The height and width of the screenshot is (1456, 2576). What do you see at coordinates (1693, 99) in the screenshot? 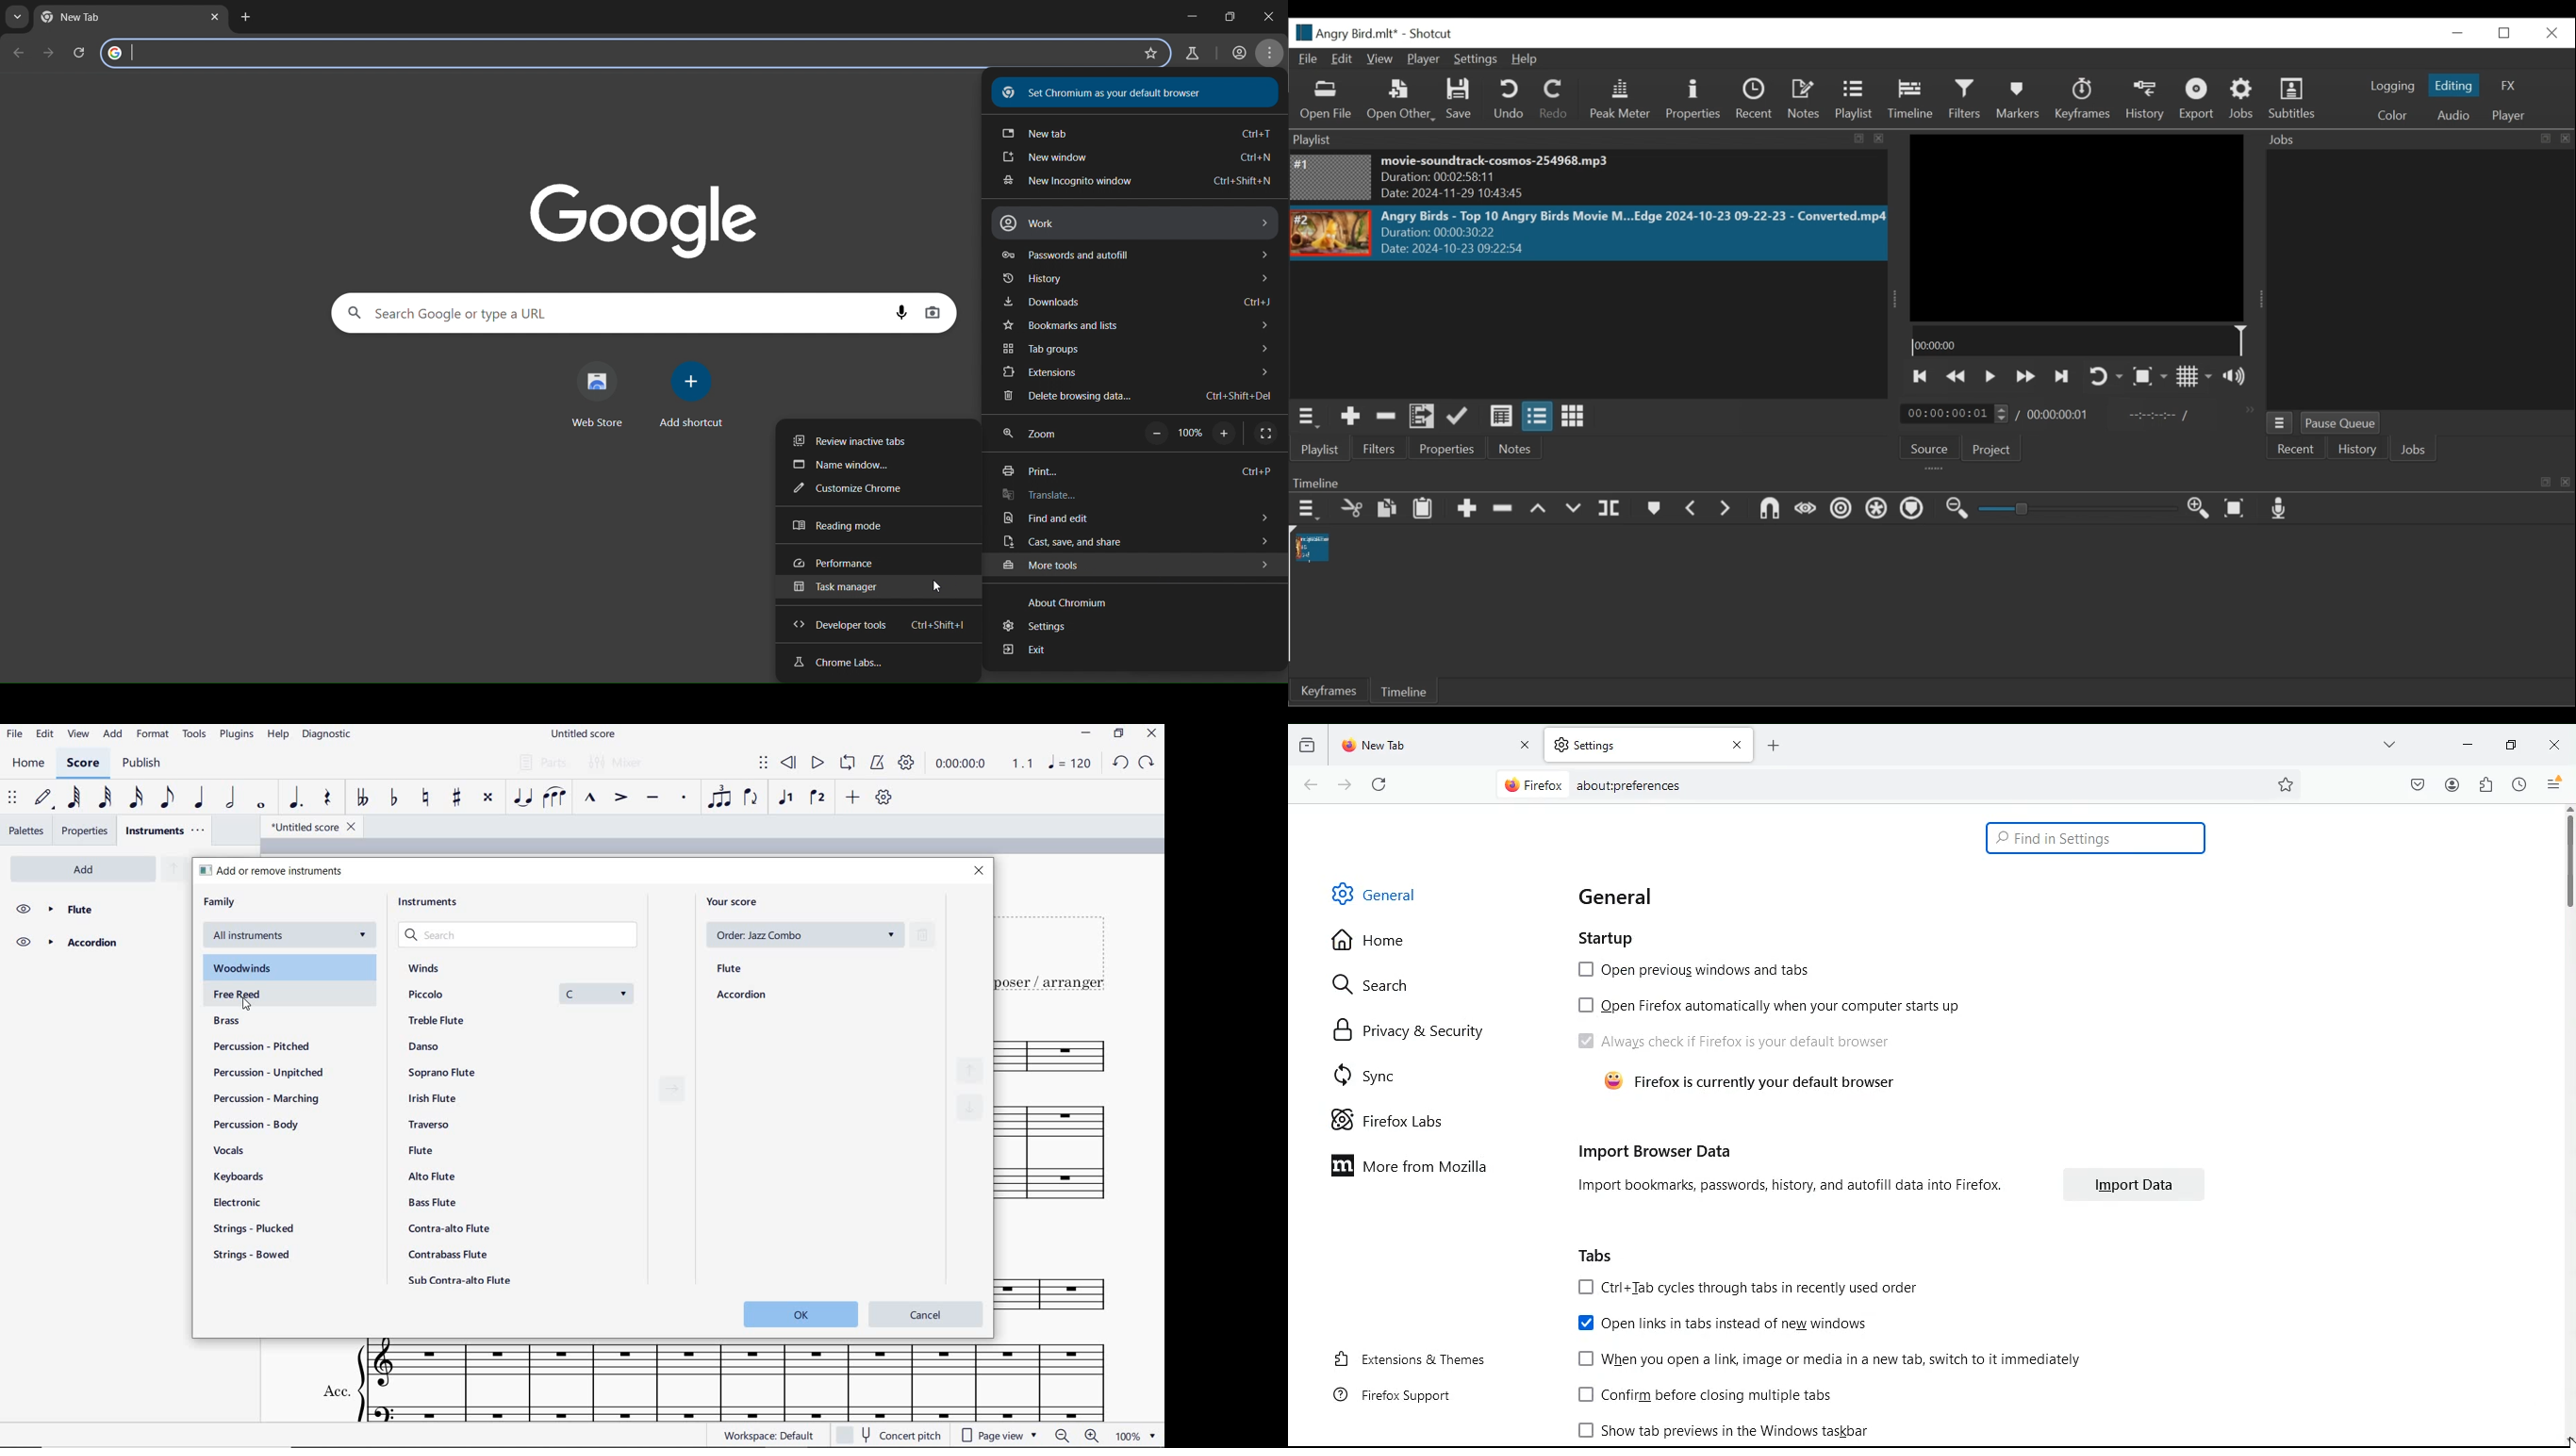
I see `Properties` at bounding box center [1693, 99].